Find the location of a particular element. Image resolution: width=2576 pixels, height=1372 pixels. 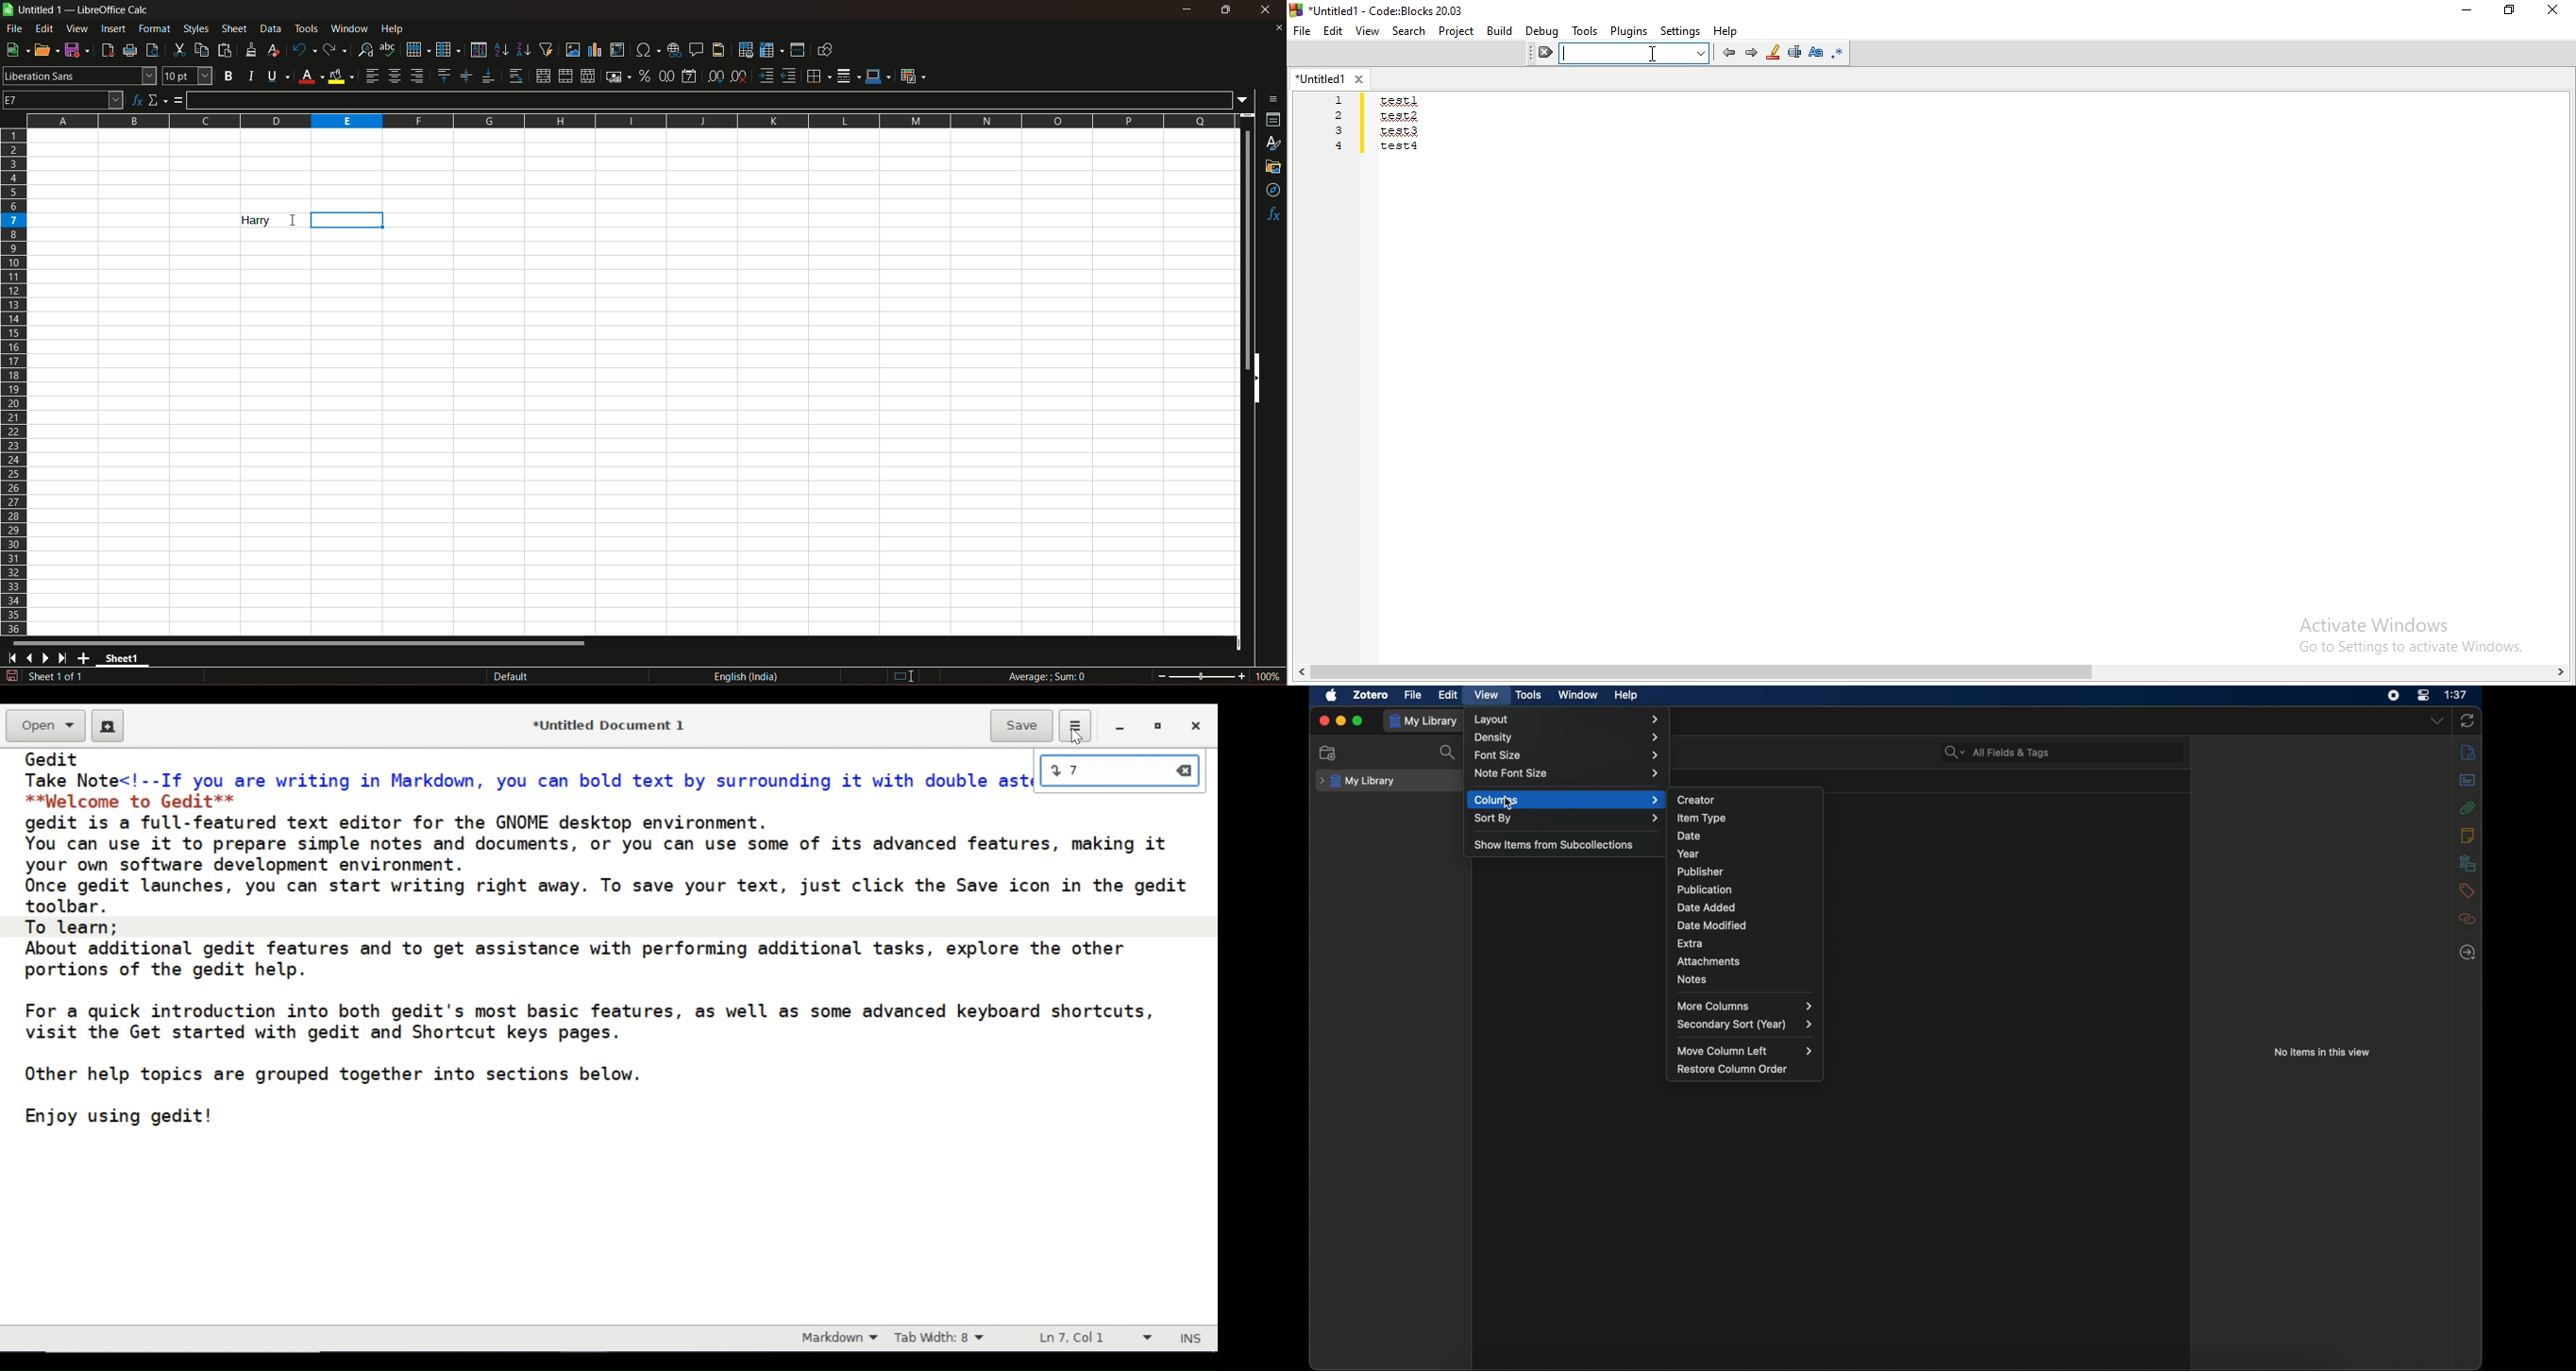

window is located at coordinates (351, 29).